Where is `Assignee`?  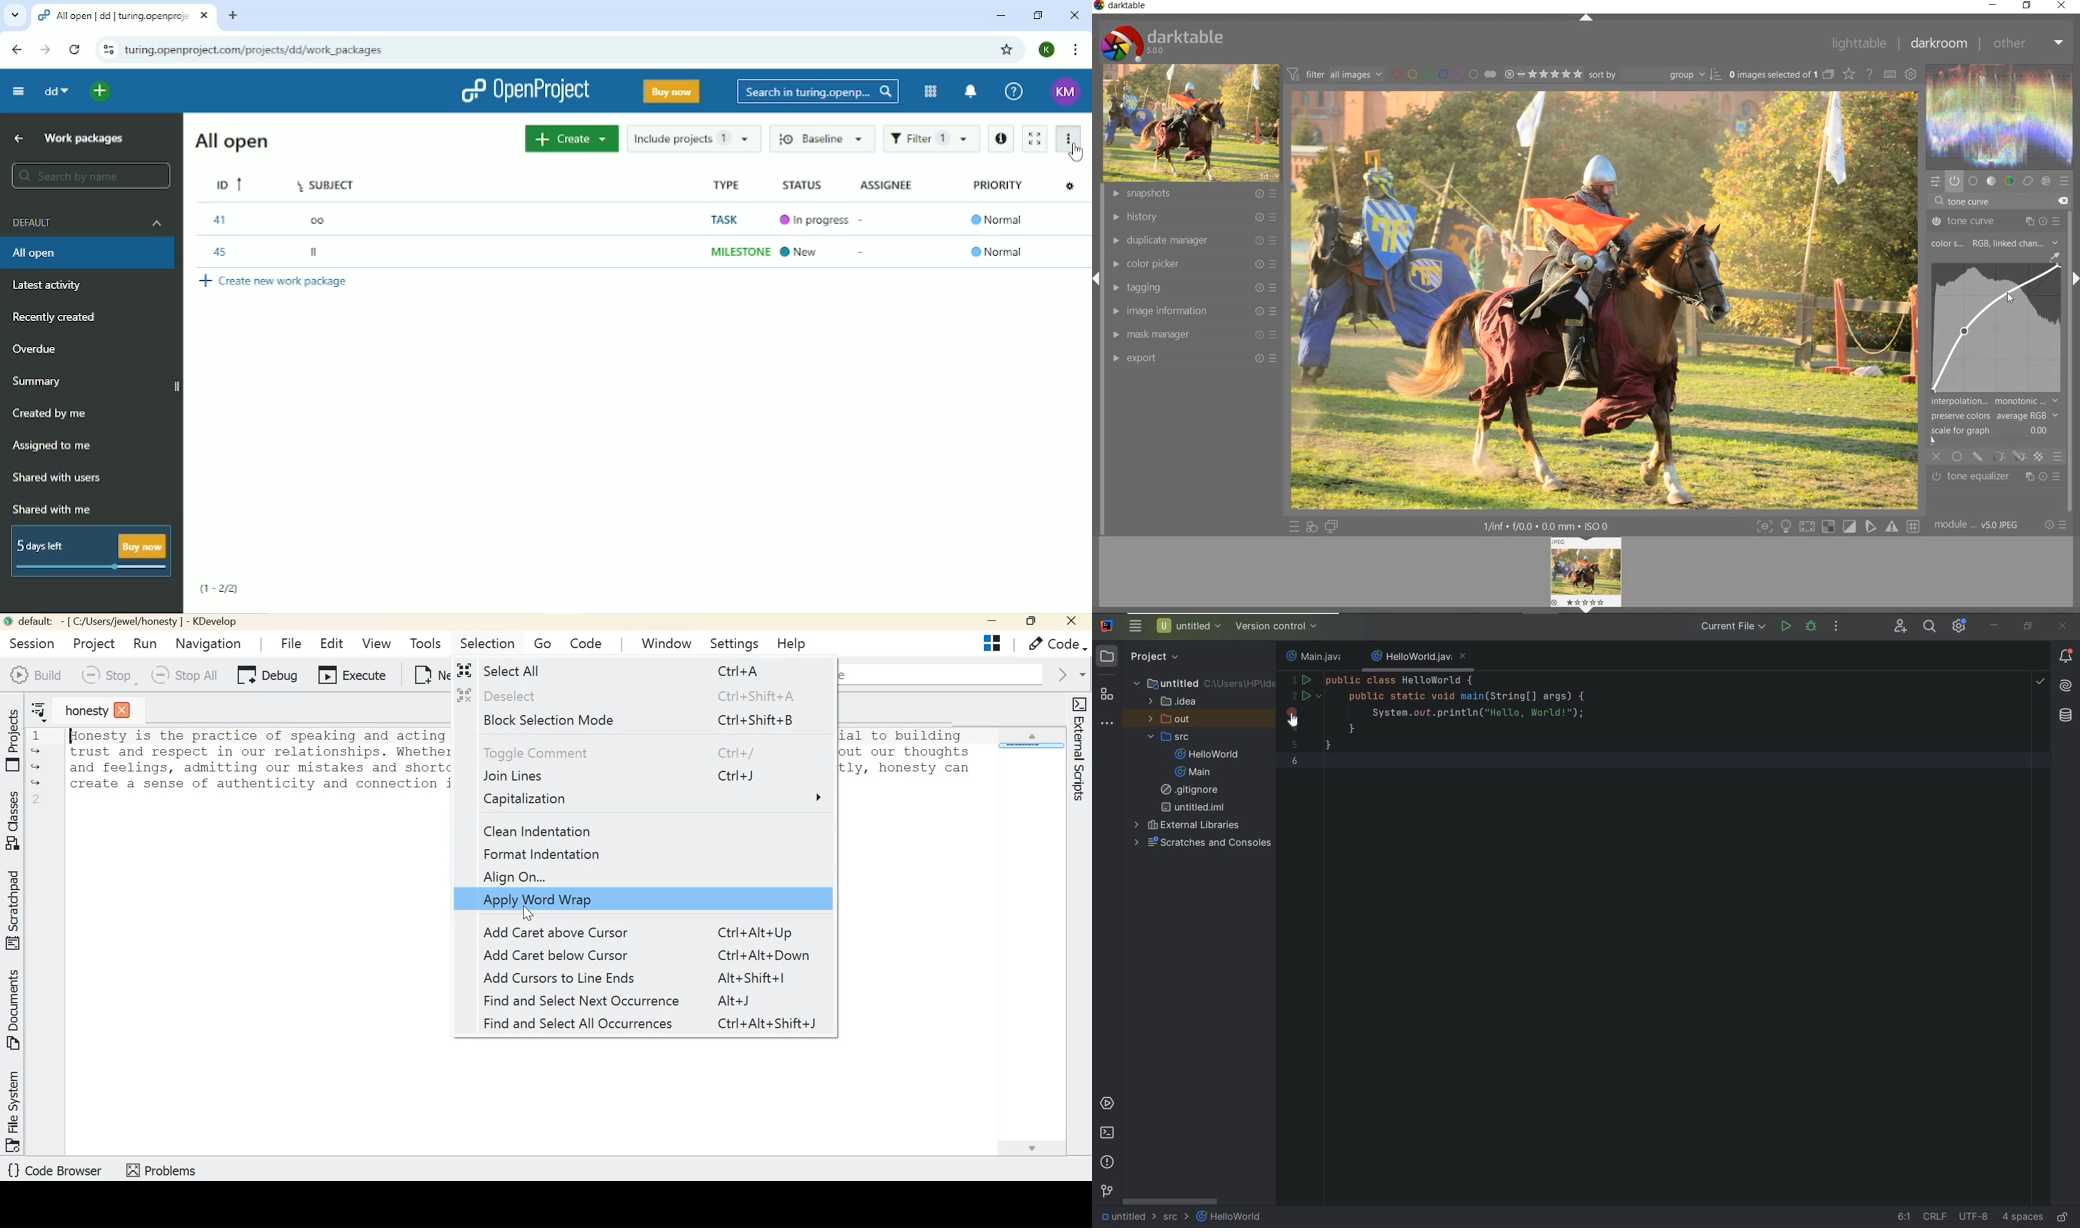
Assignee is located at coordinates (888, 185).